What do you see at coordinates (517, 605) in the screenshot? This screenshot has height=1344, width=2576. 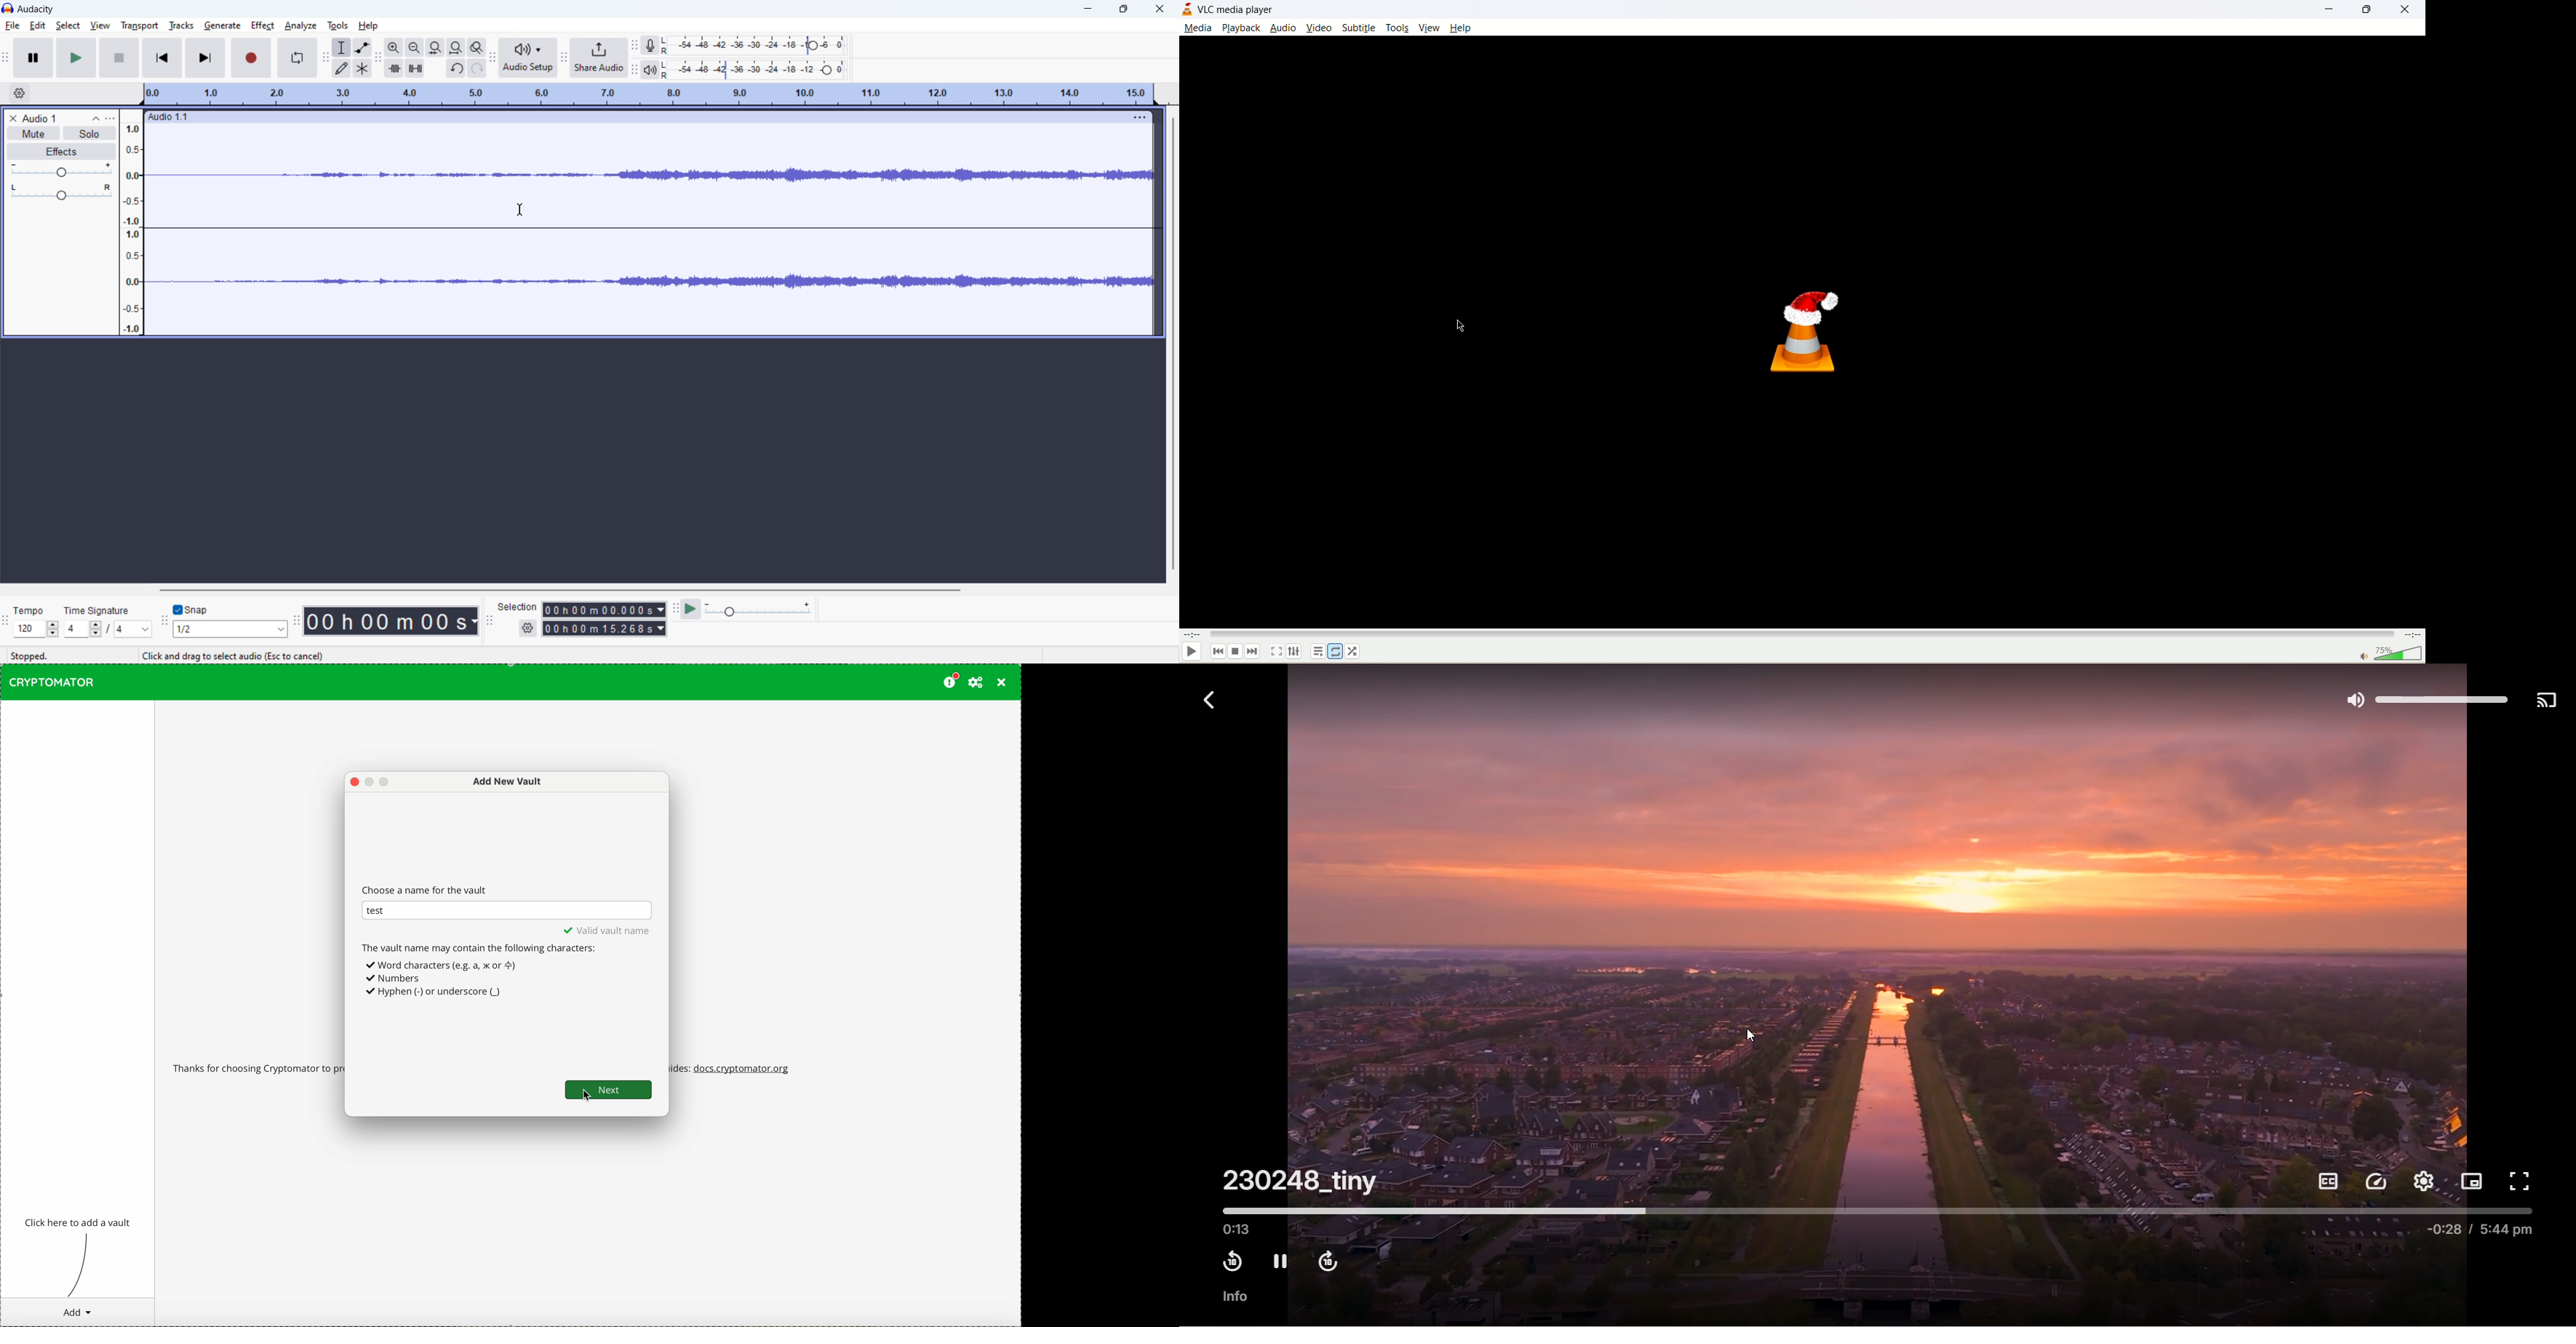 I see `Selection` at bounding box center [517, 605].